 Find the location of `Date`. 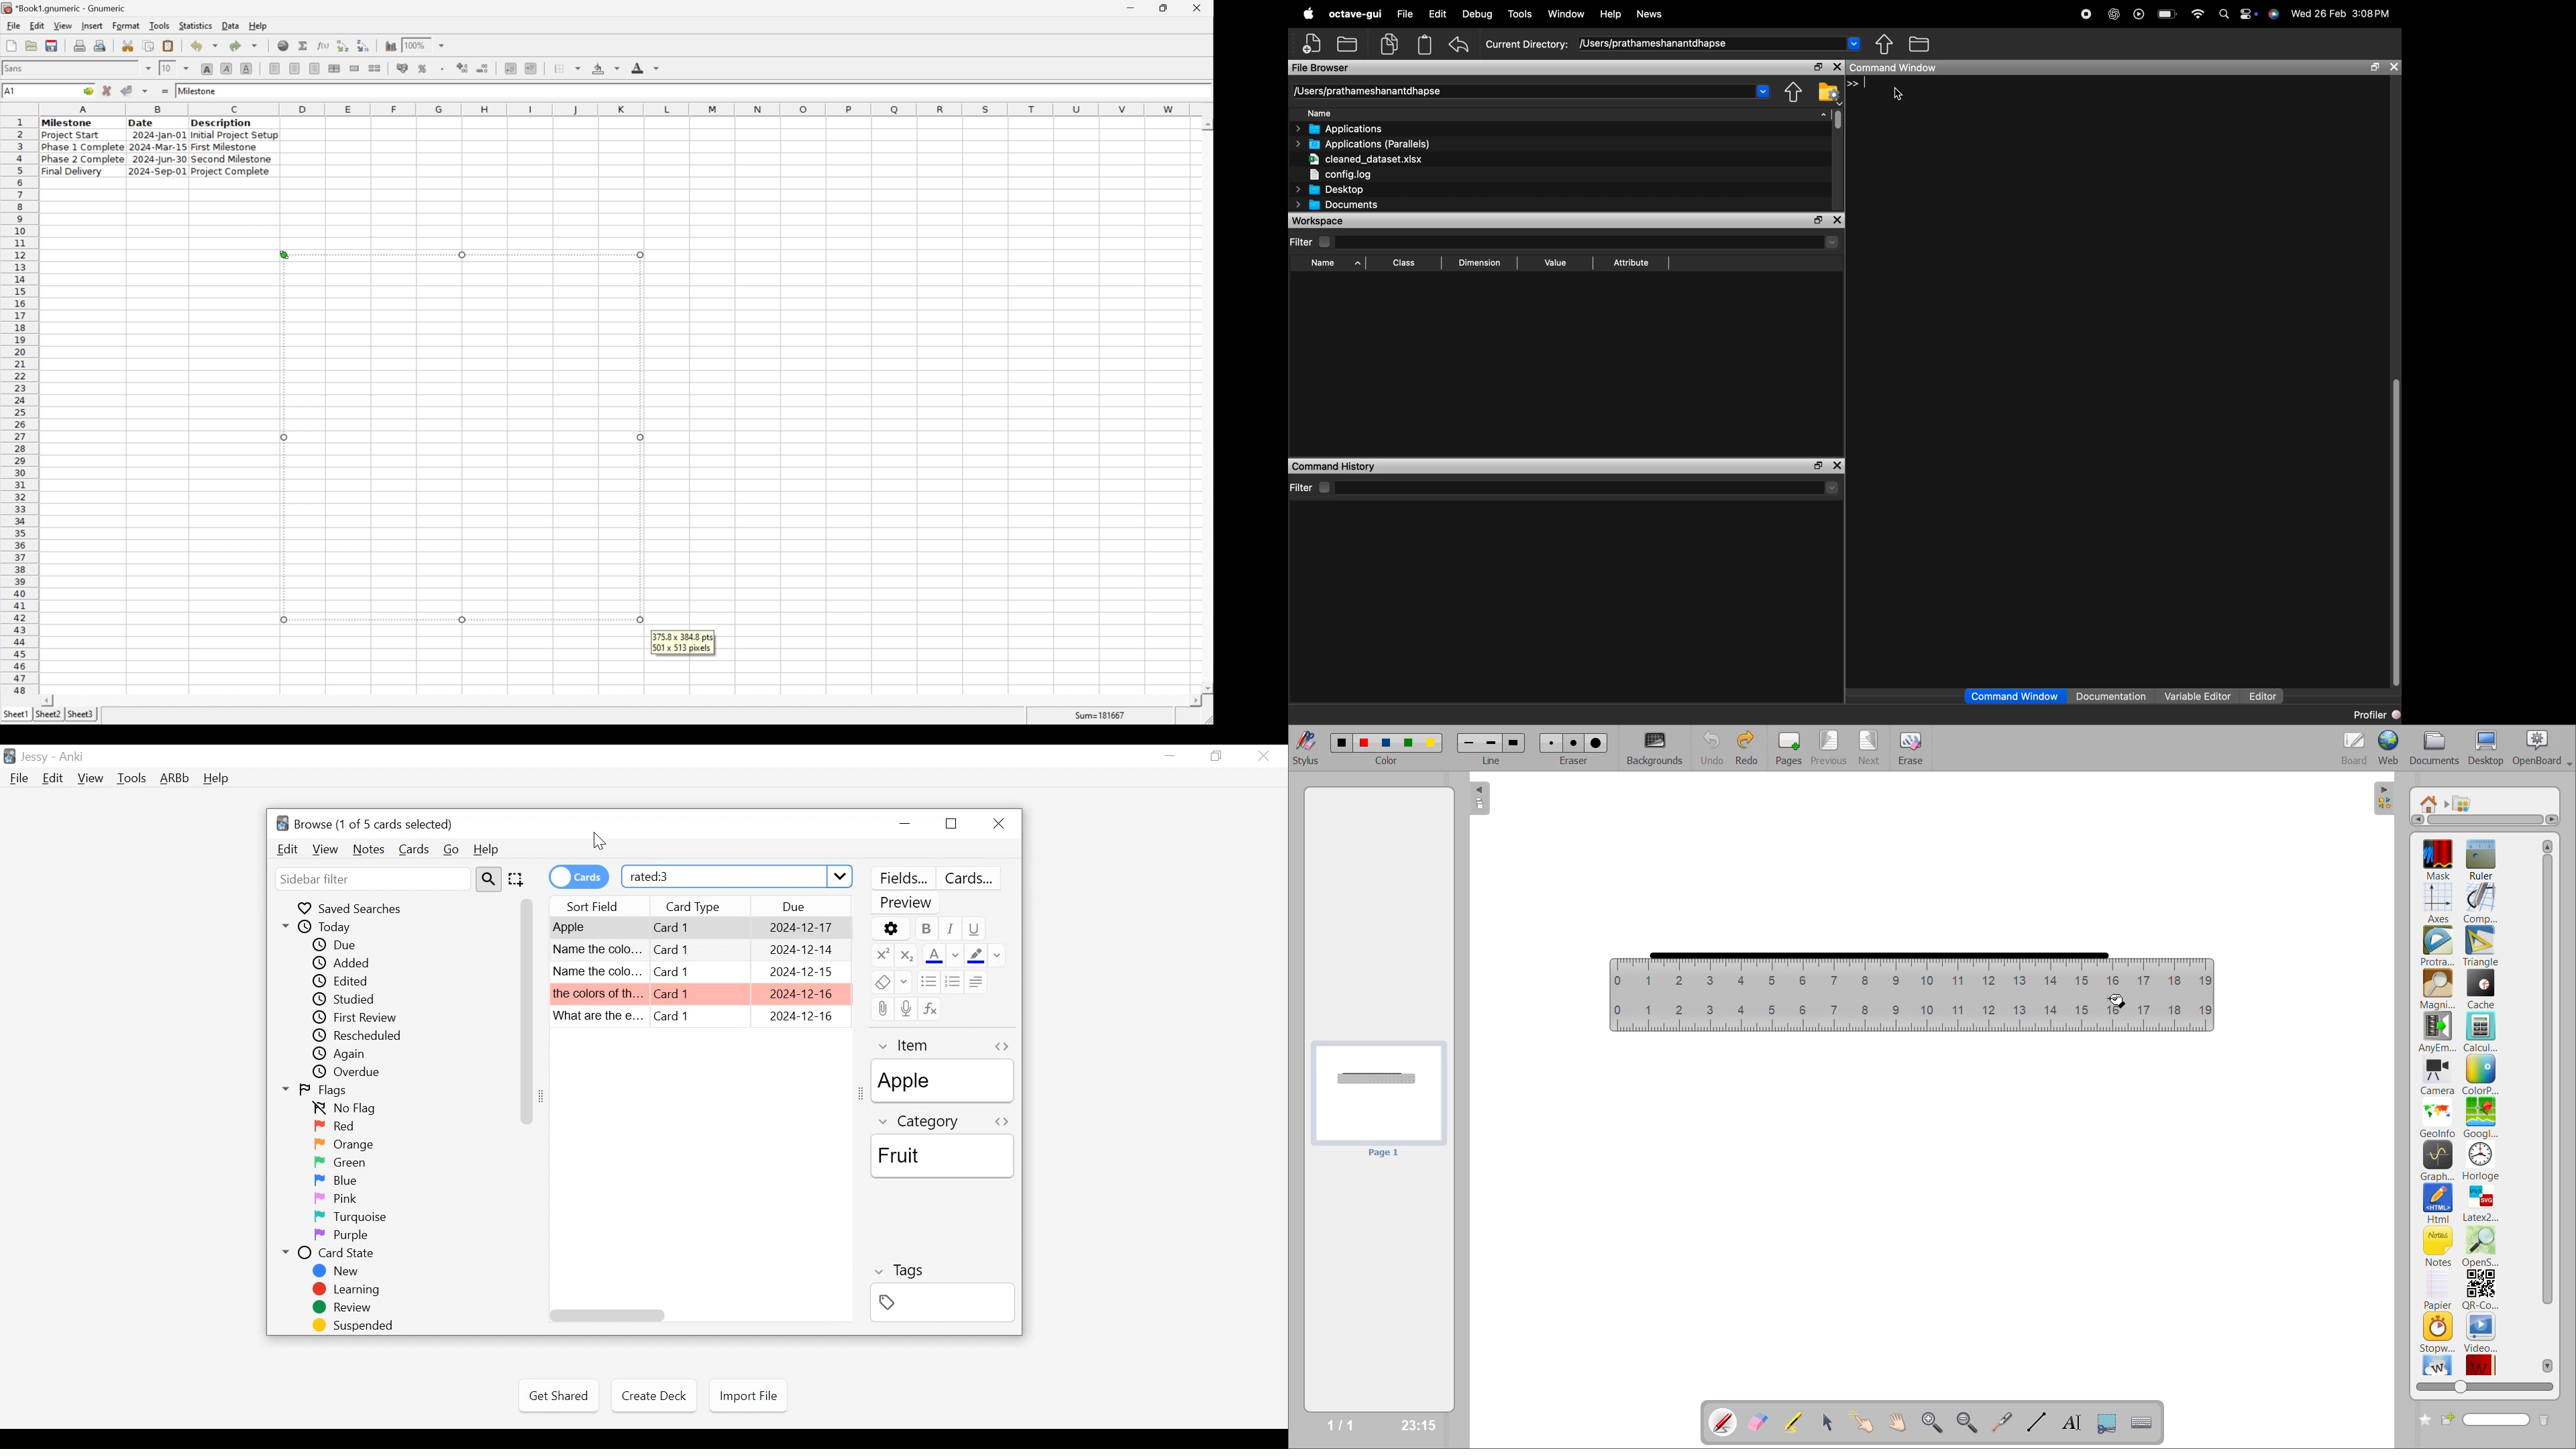

Date is located at coordinates (802, 1018).